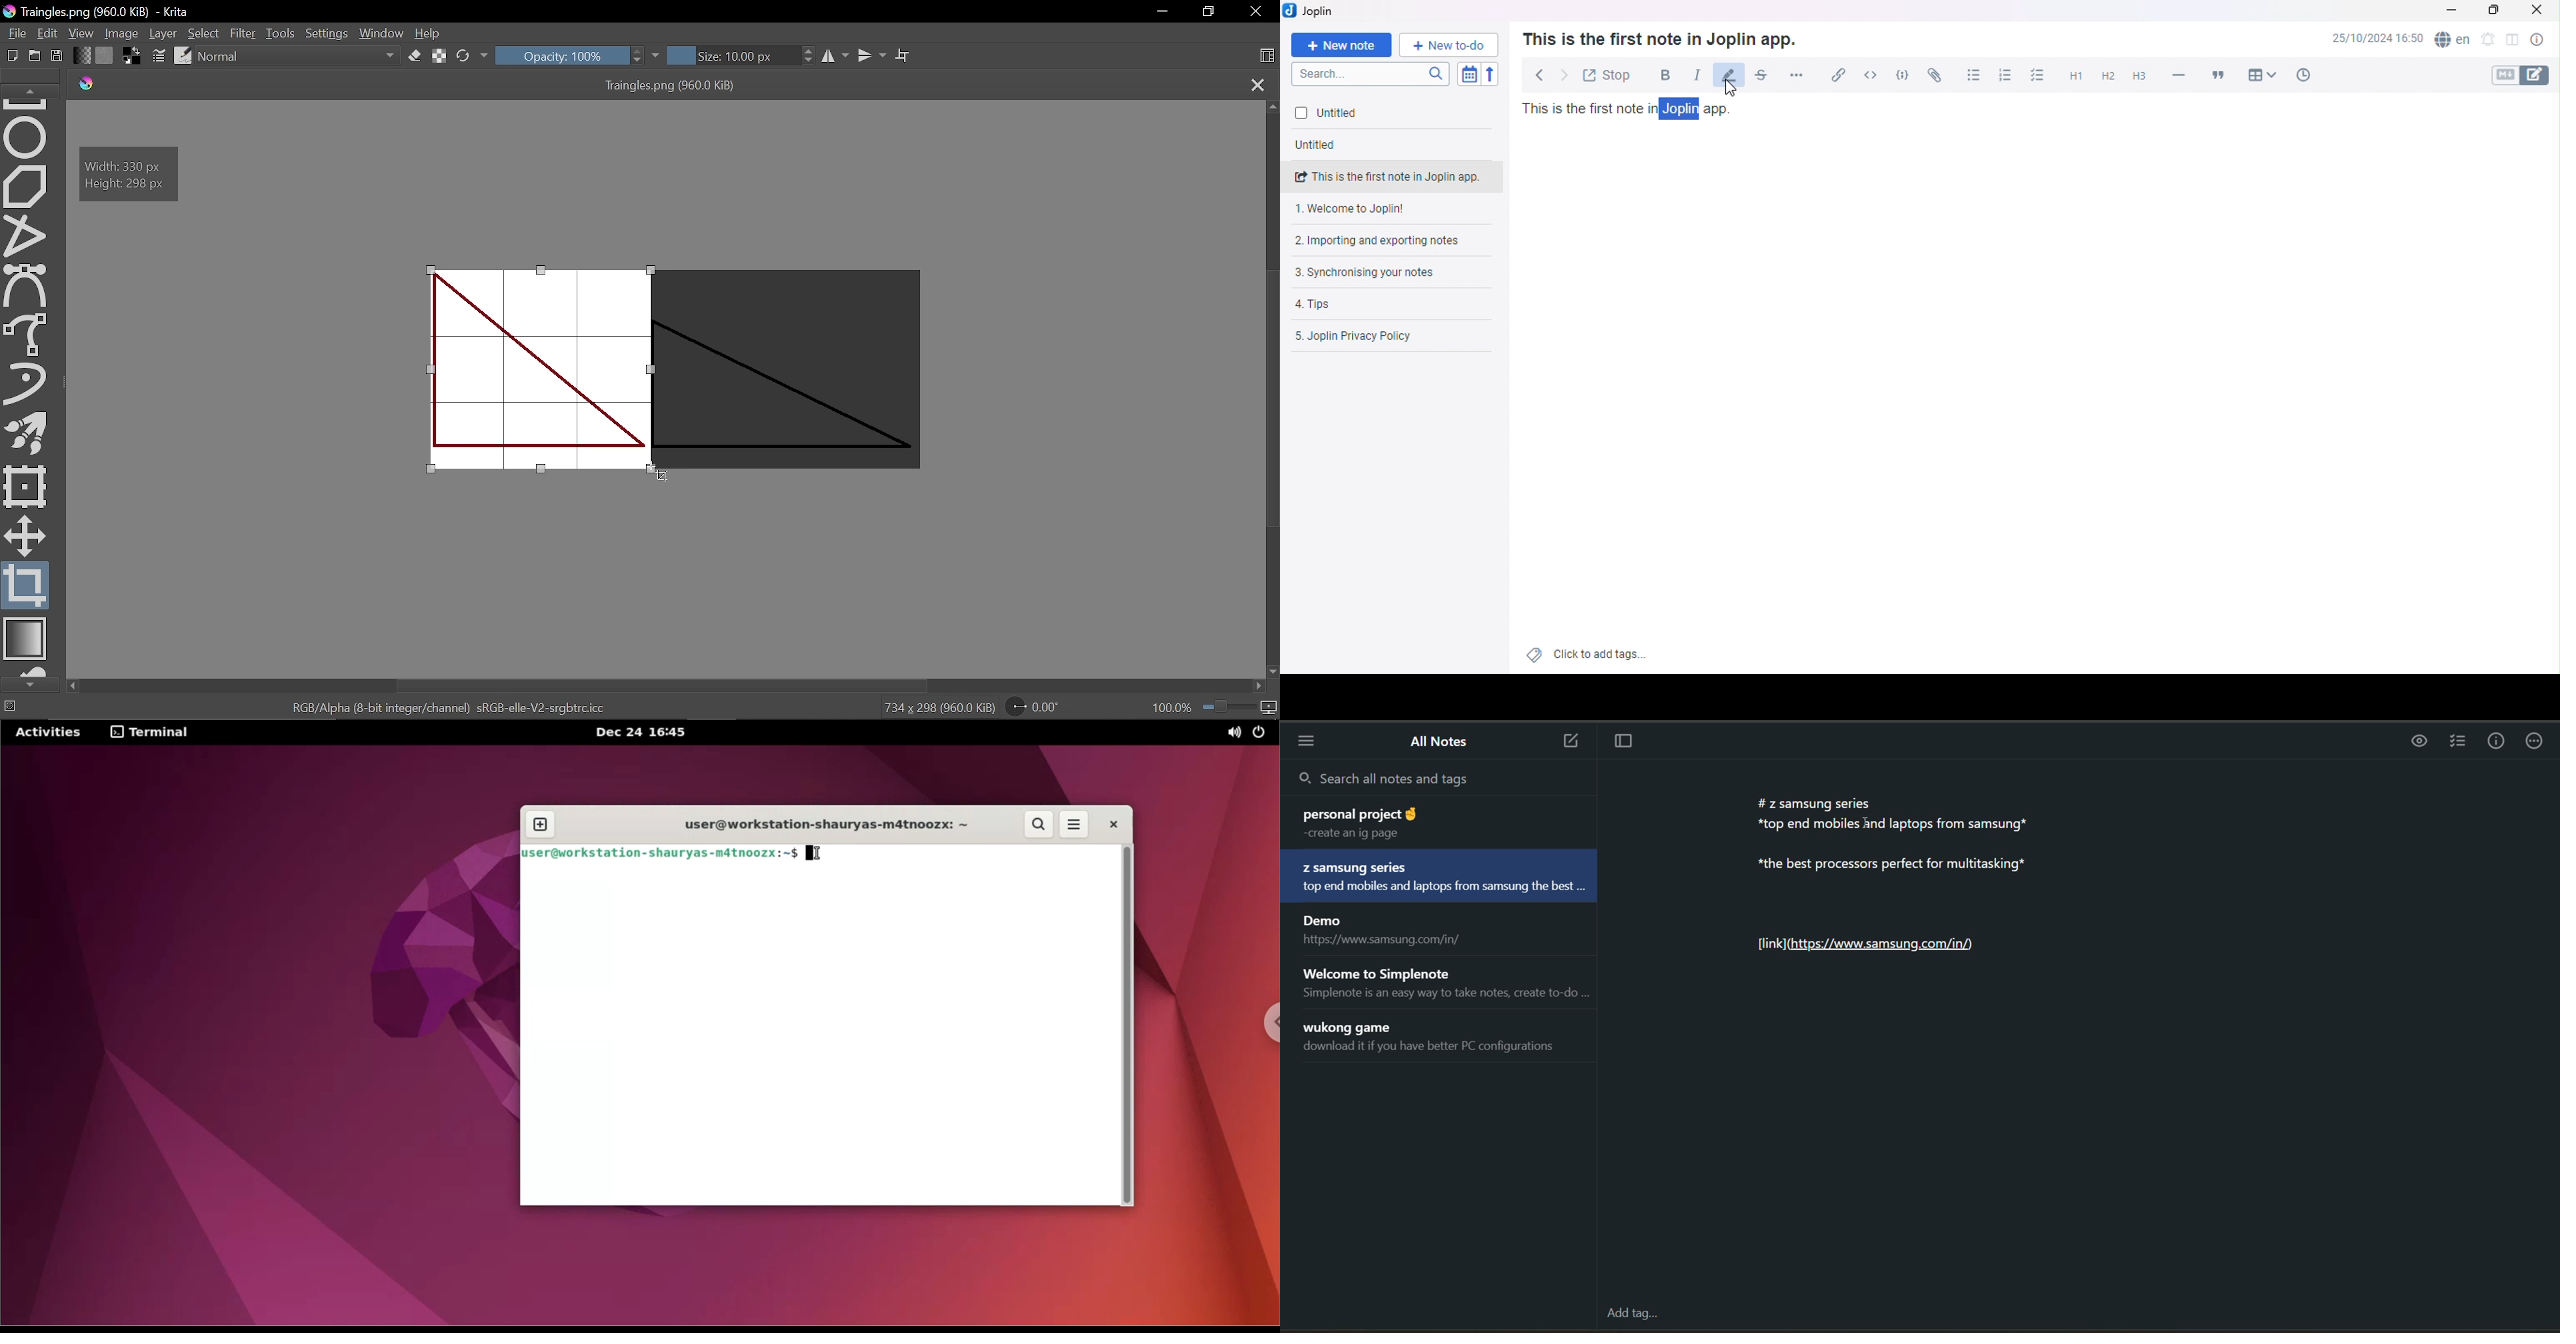 This screenshot has width=2576, height=1344. Describe the element at coordinates (2107, 78) in the screenshot. I see `Heading 2` at that location.